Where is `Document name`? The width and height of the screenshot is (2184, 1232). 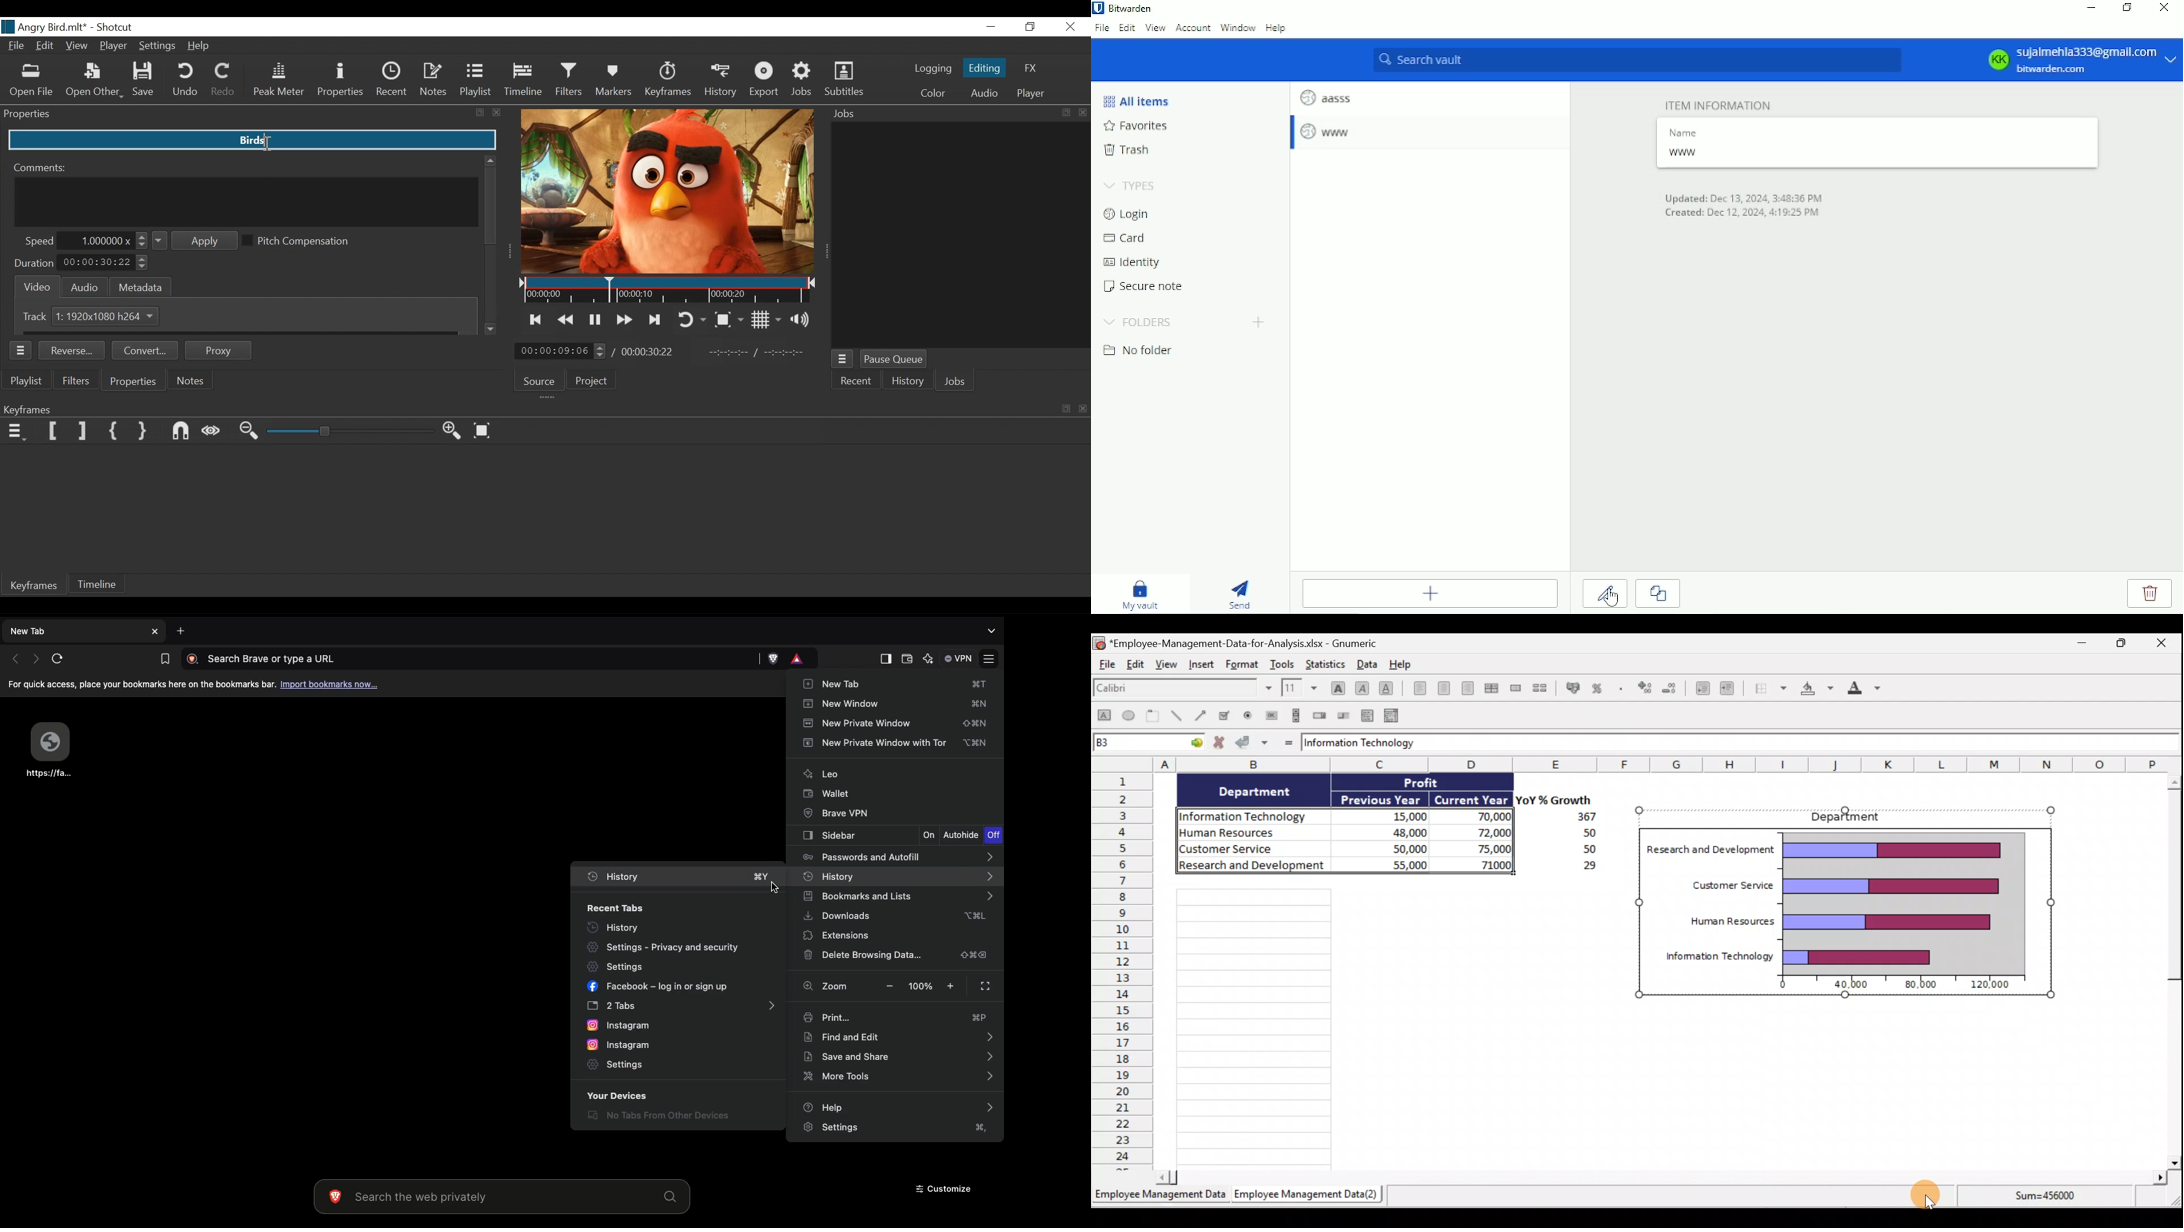 Document name is located at coordinates (1237, 642).